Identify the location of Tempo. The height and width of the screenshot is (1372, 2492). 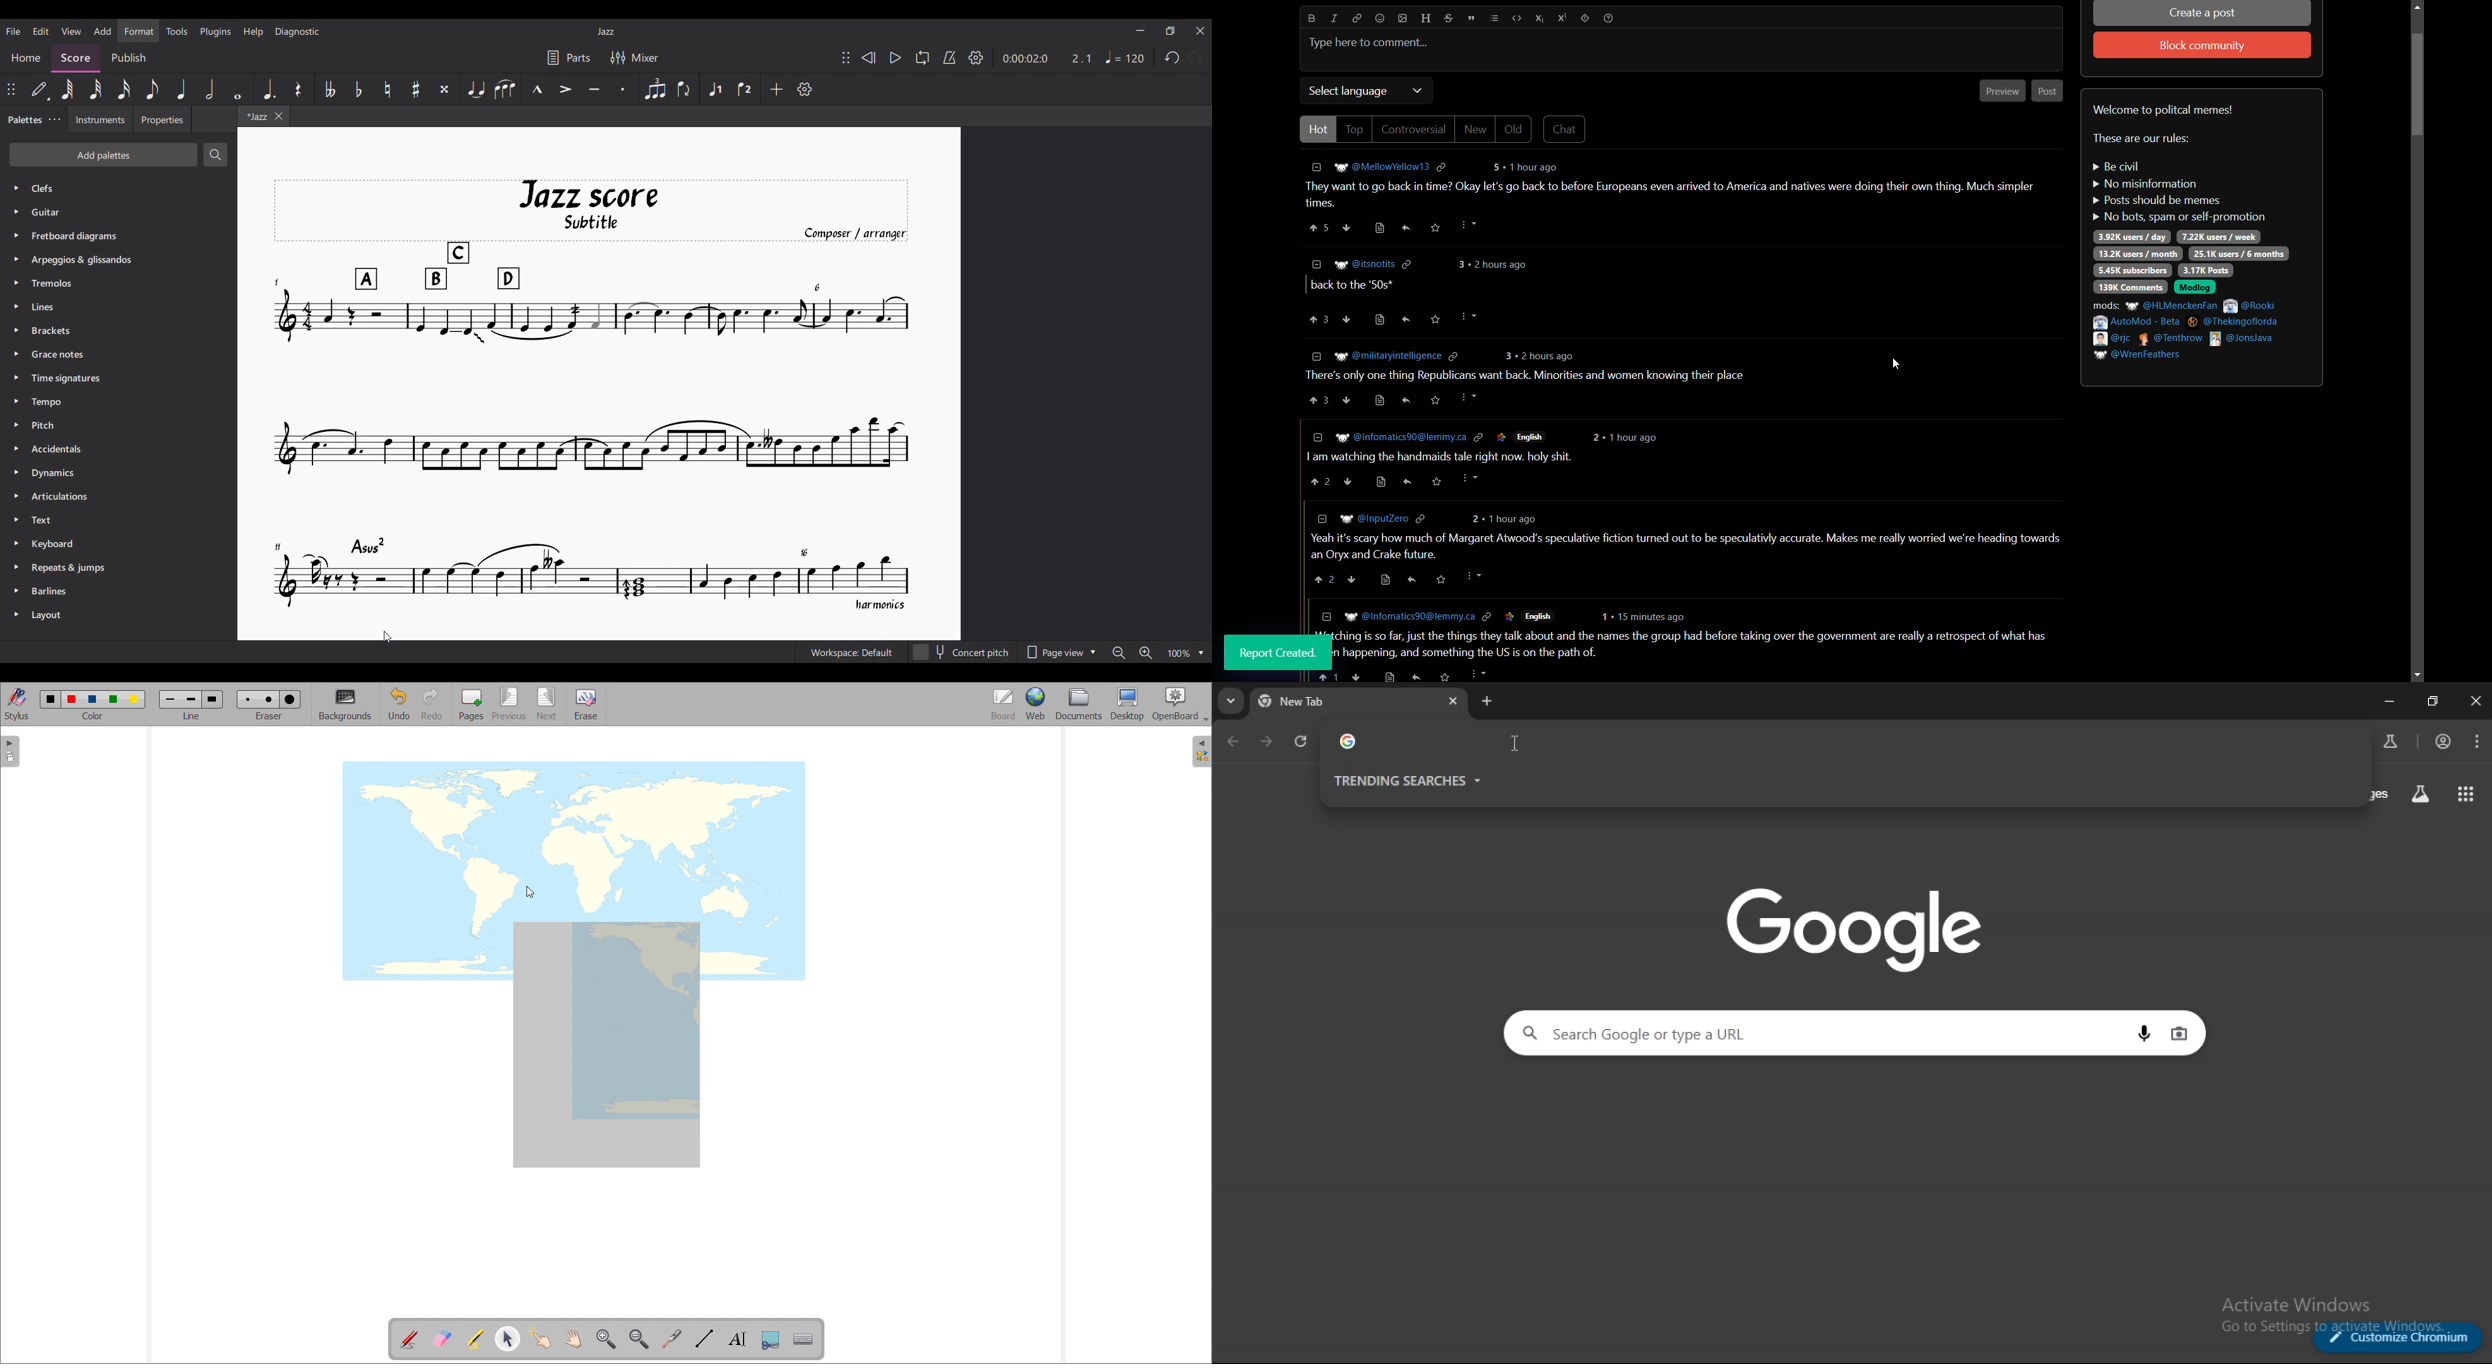
(47, 402).